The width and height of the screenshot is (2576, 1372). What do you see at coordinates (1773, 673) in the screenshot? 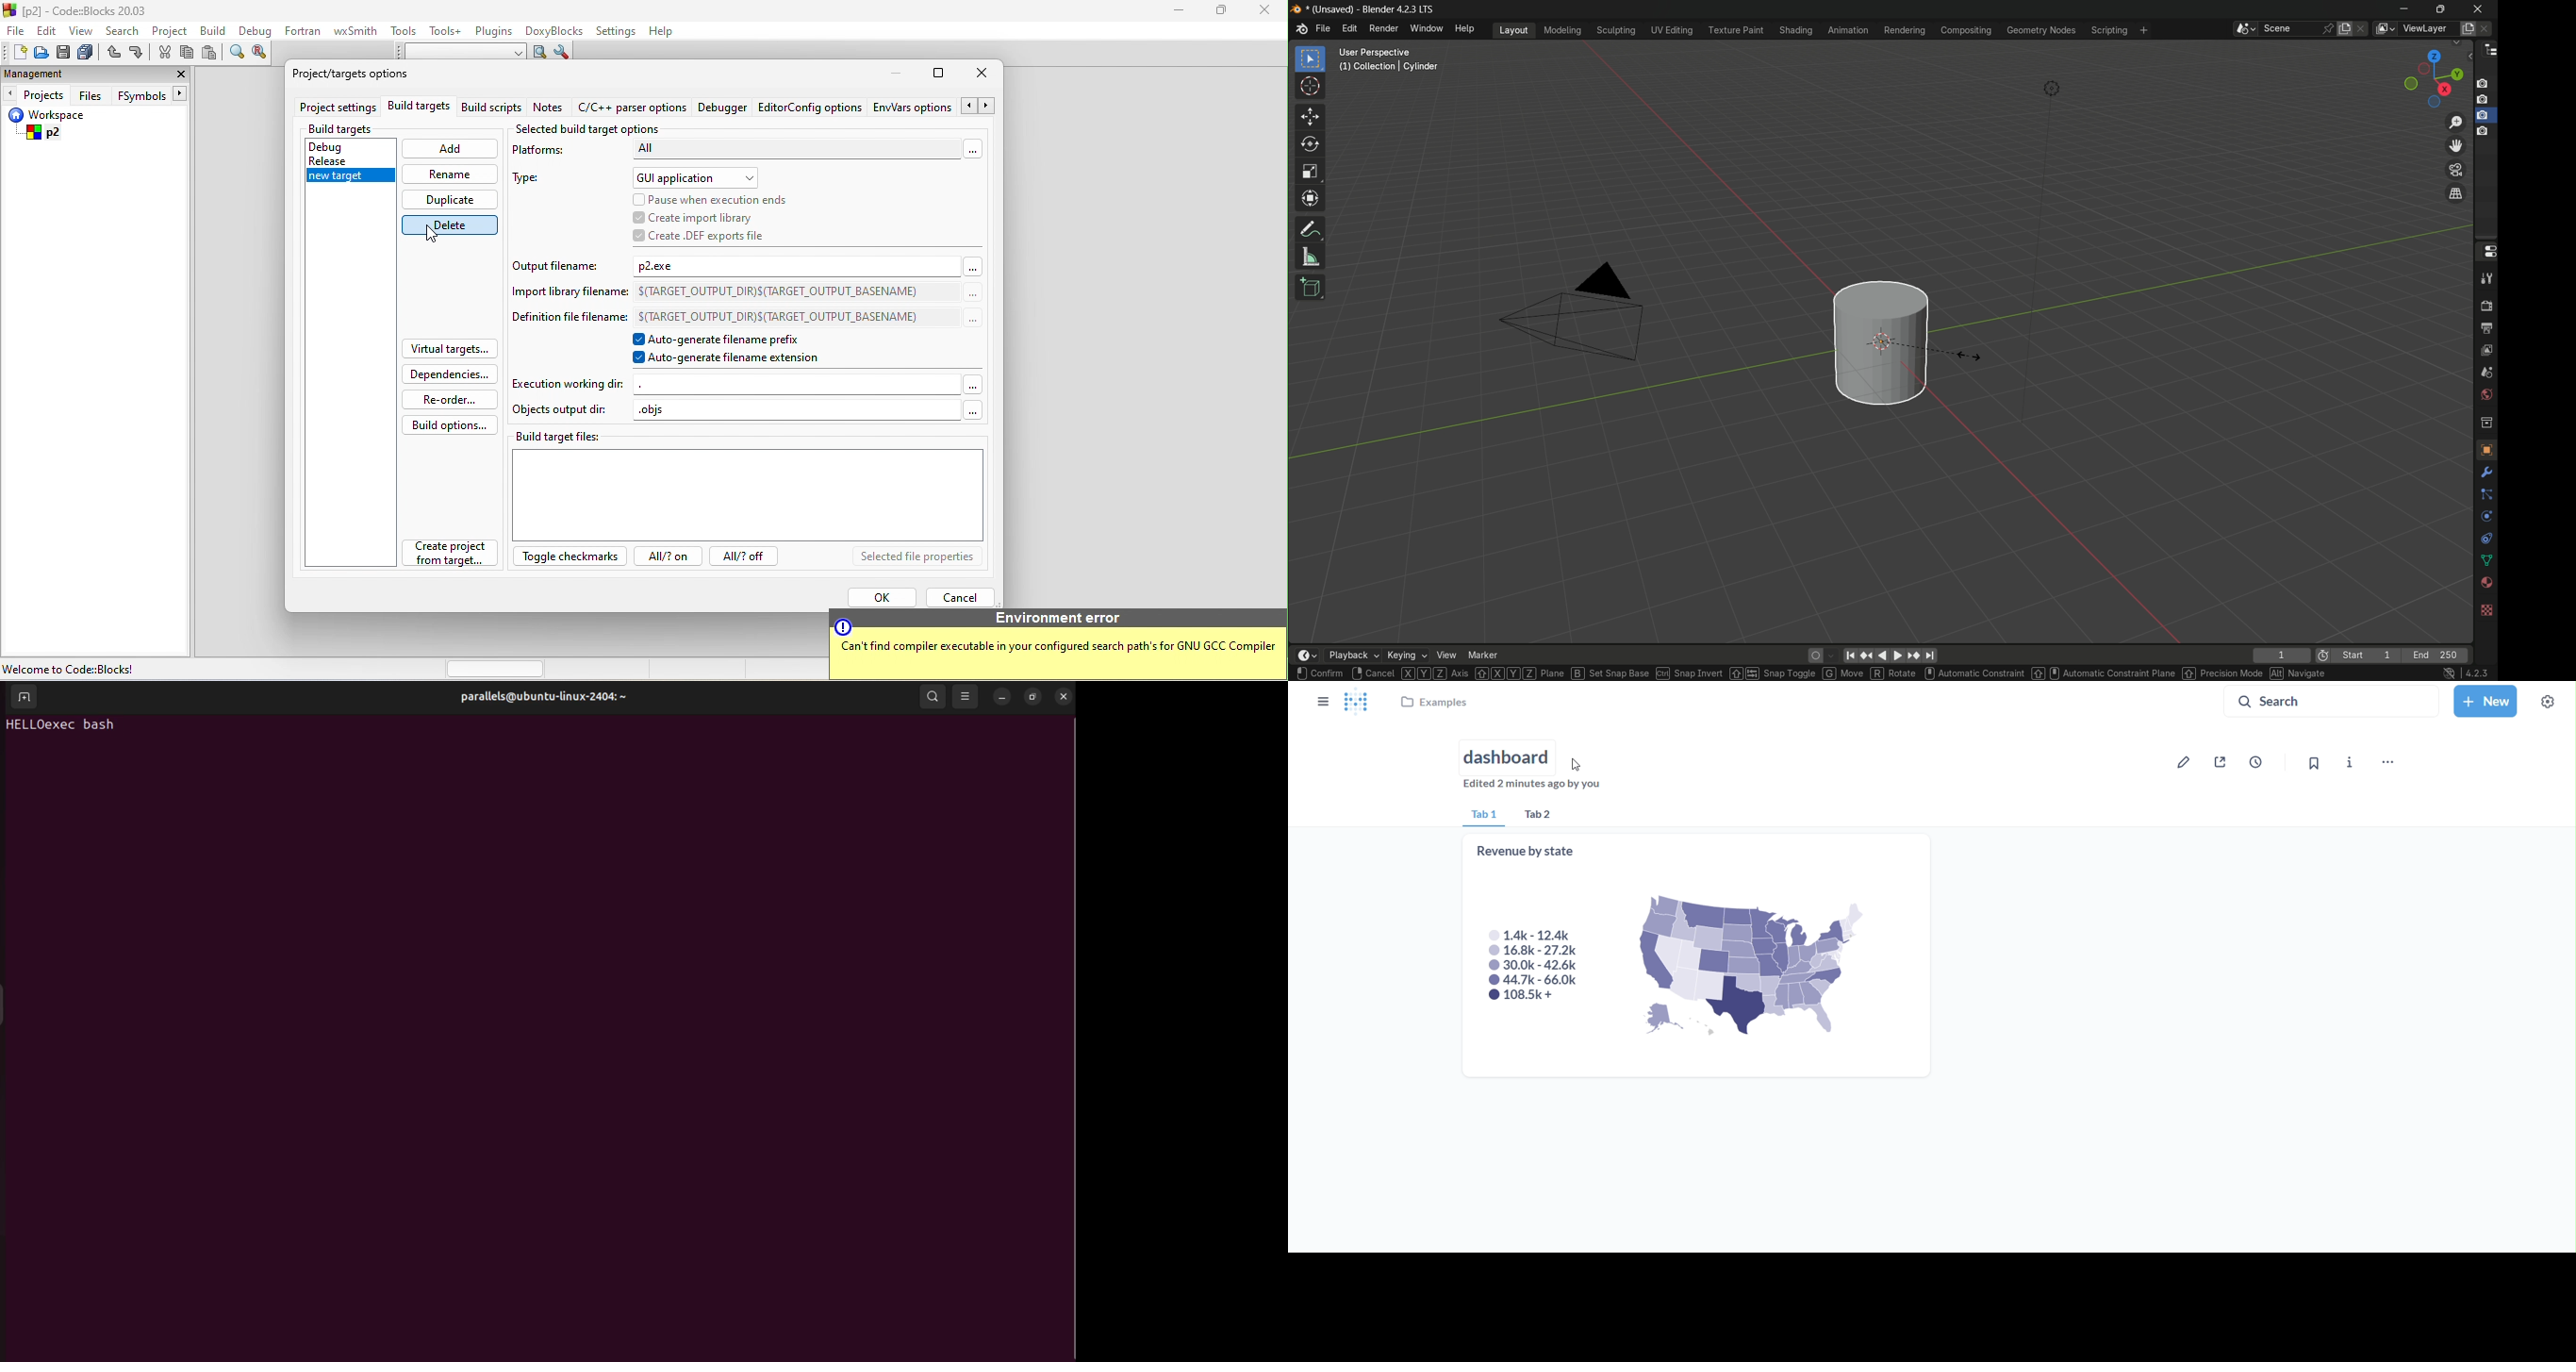
I see `shift and right left keyboard navigation keys for snap toggle` at bounding box center [1773, 673].